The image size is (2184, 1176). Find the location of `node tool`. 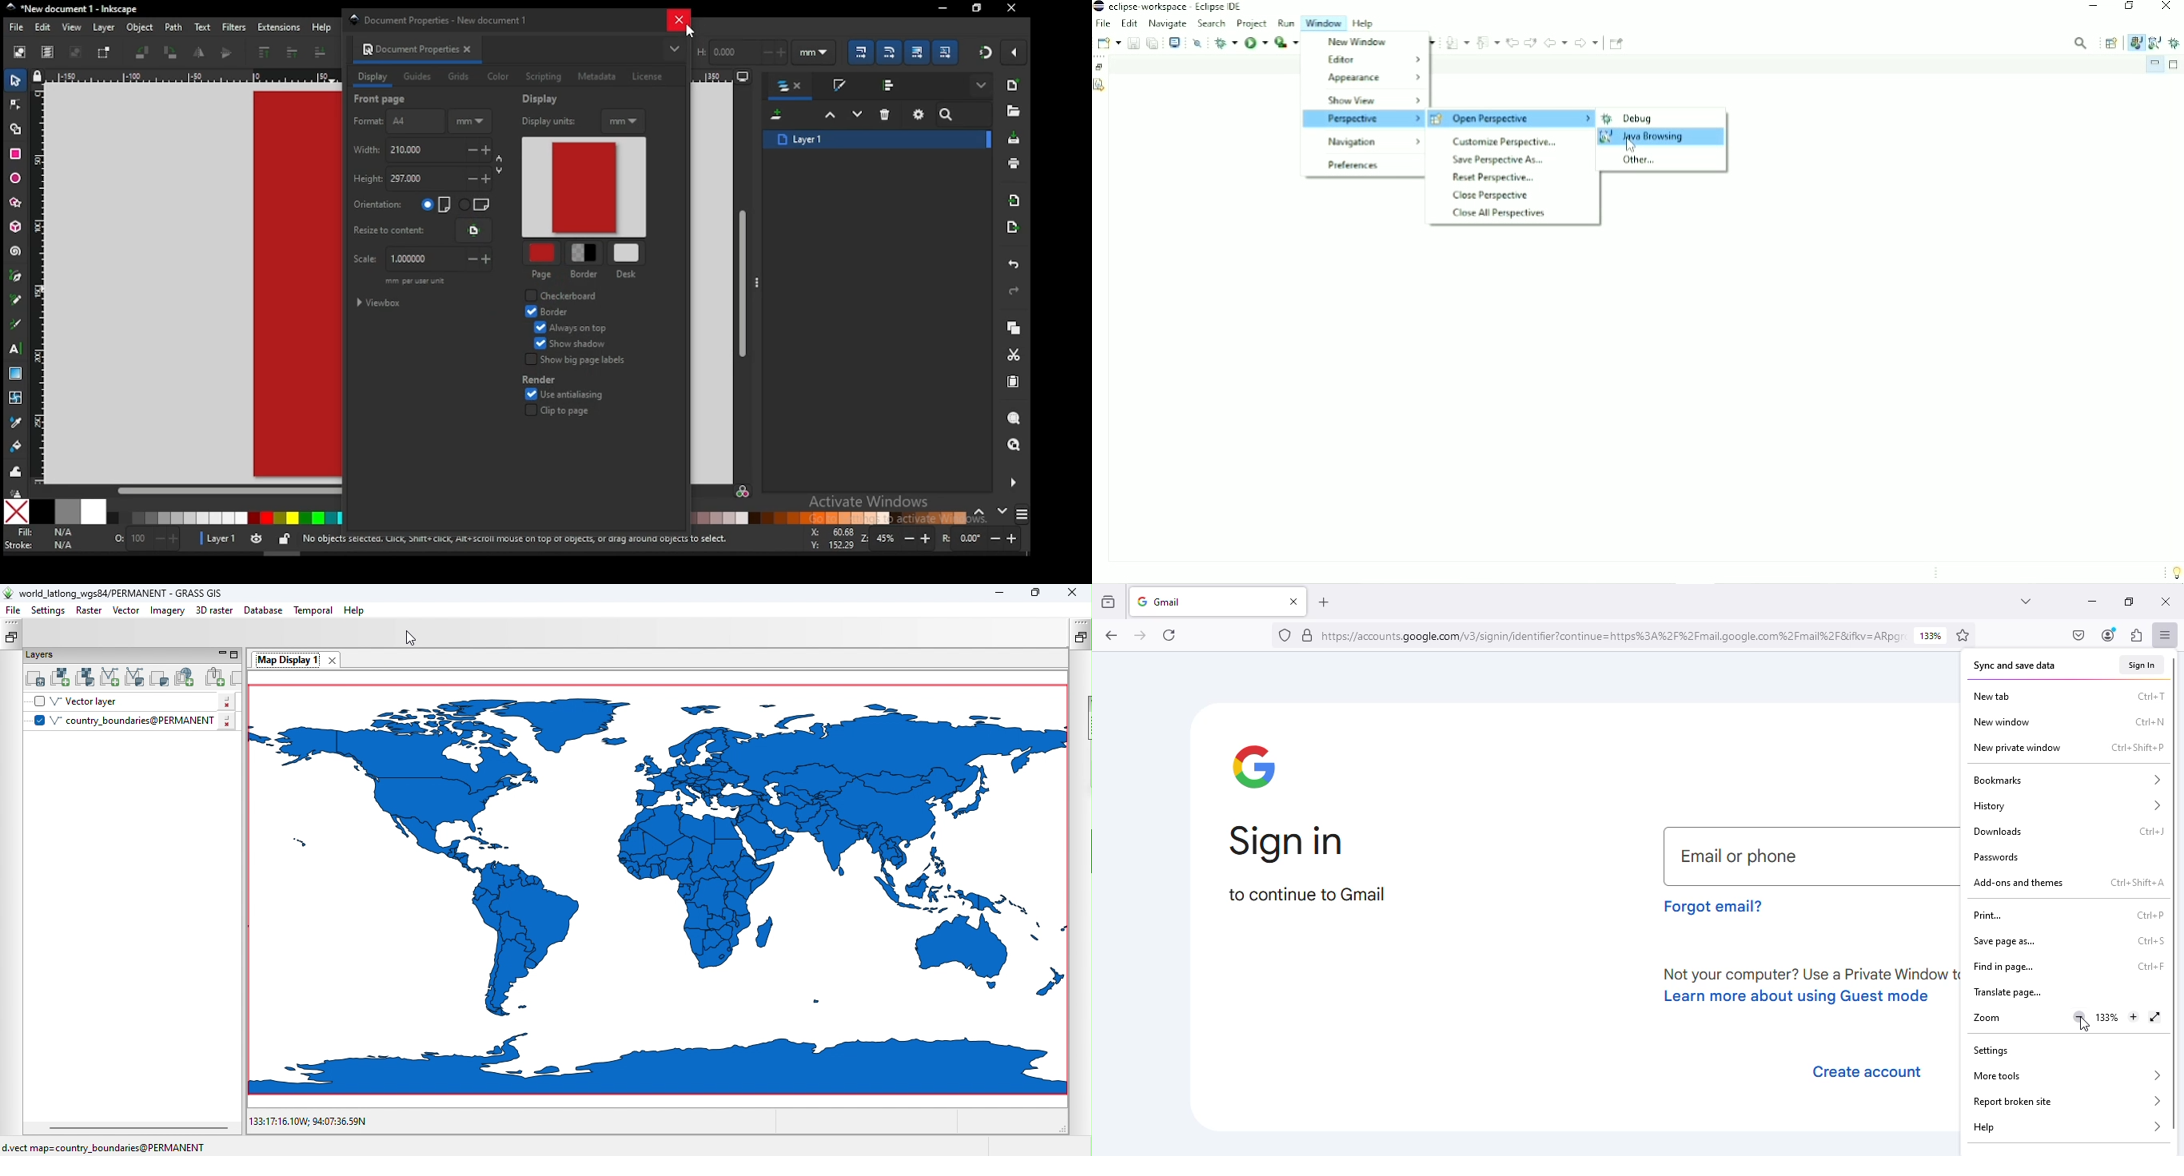

node tool is located at coordinates (16, 104).